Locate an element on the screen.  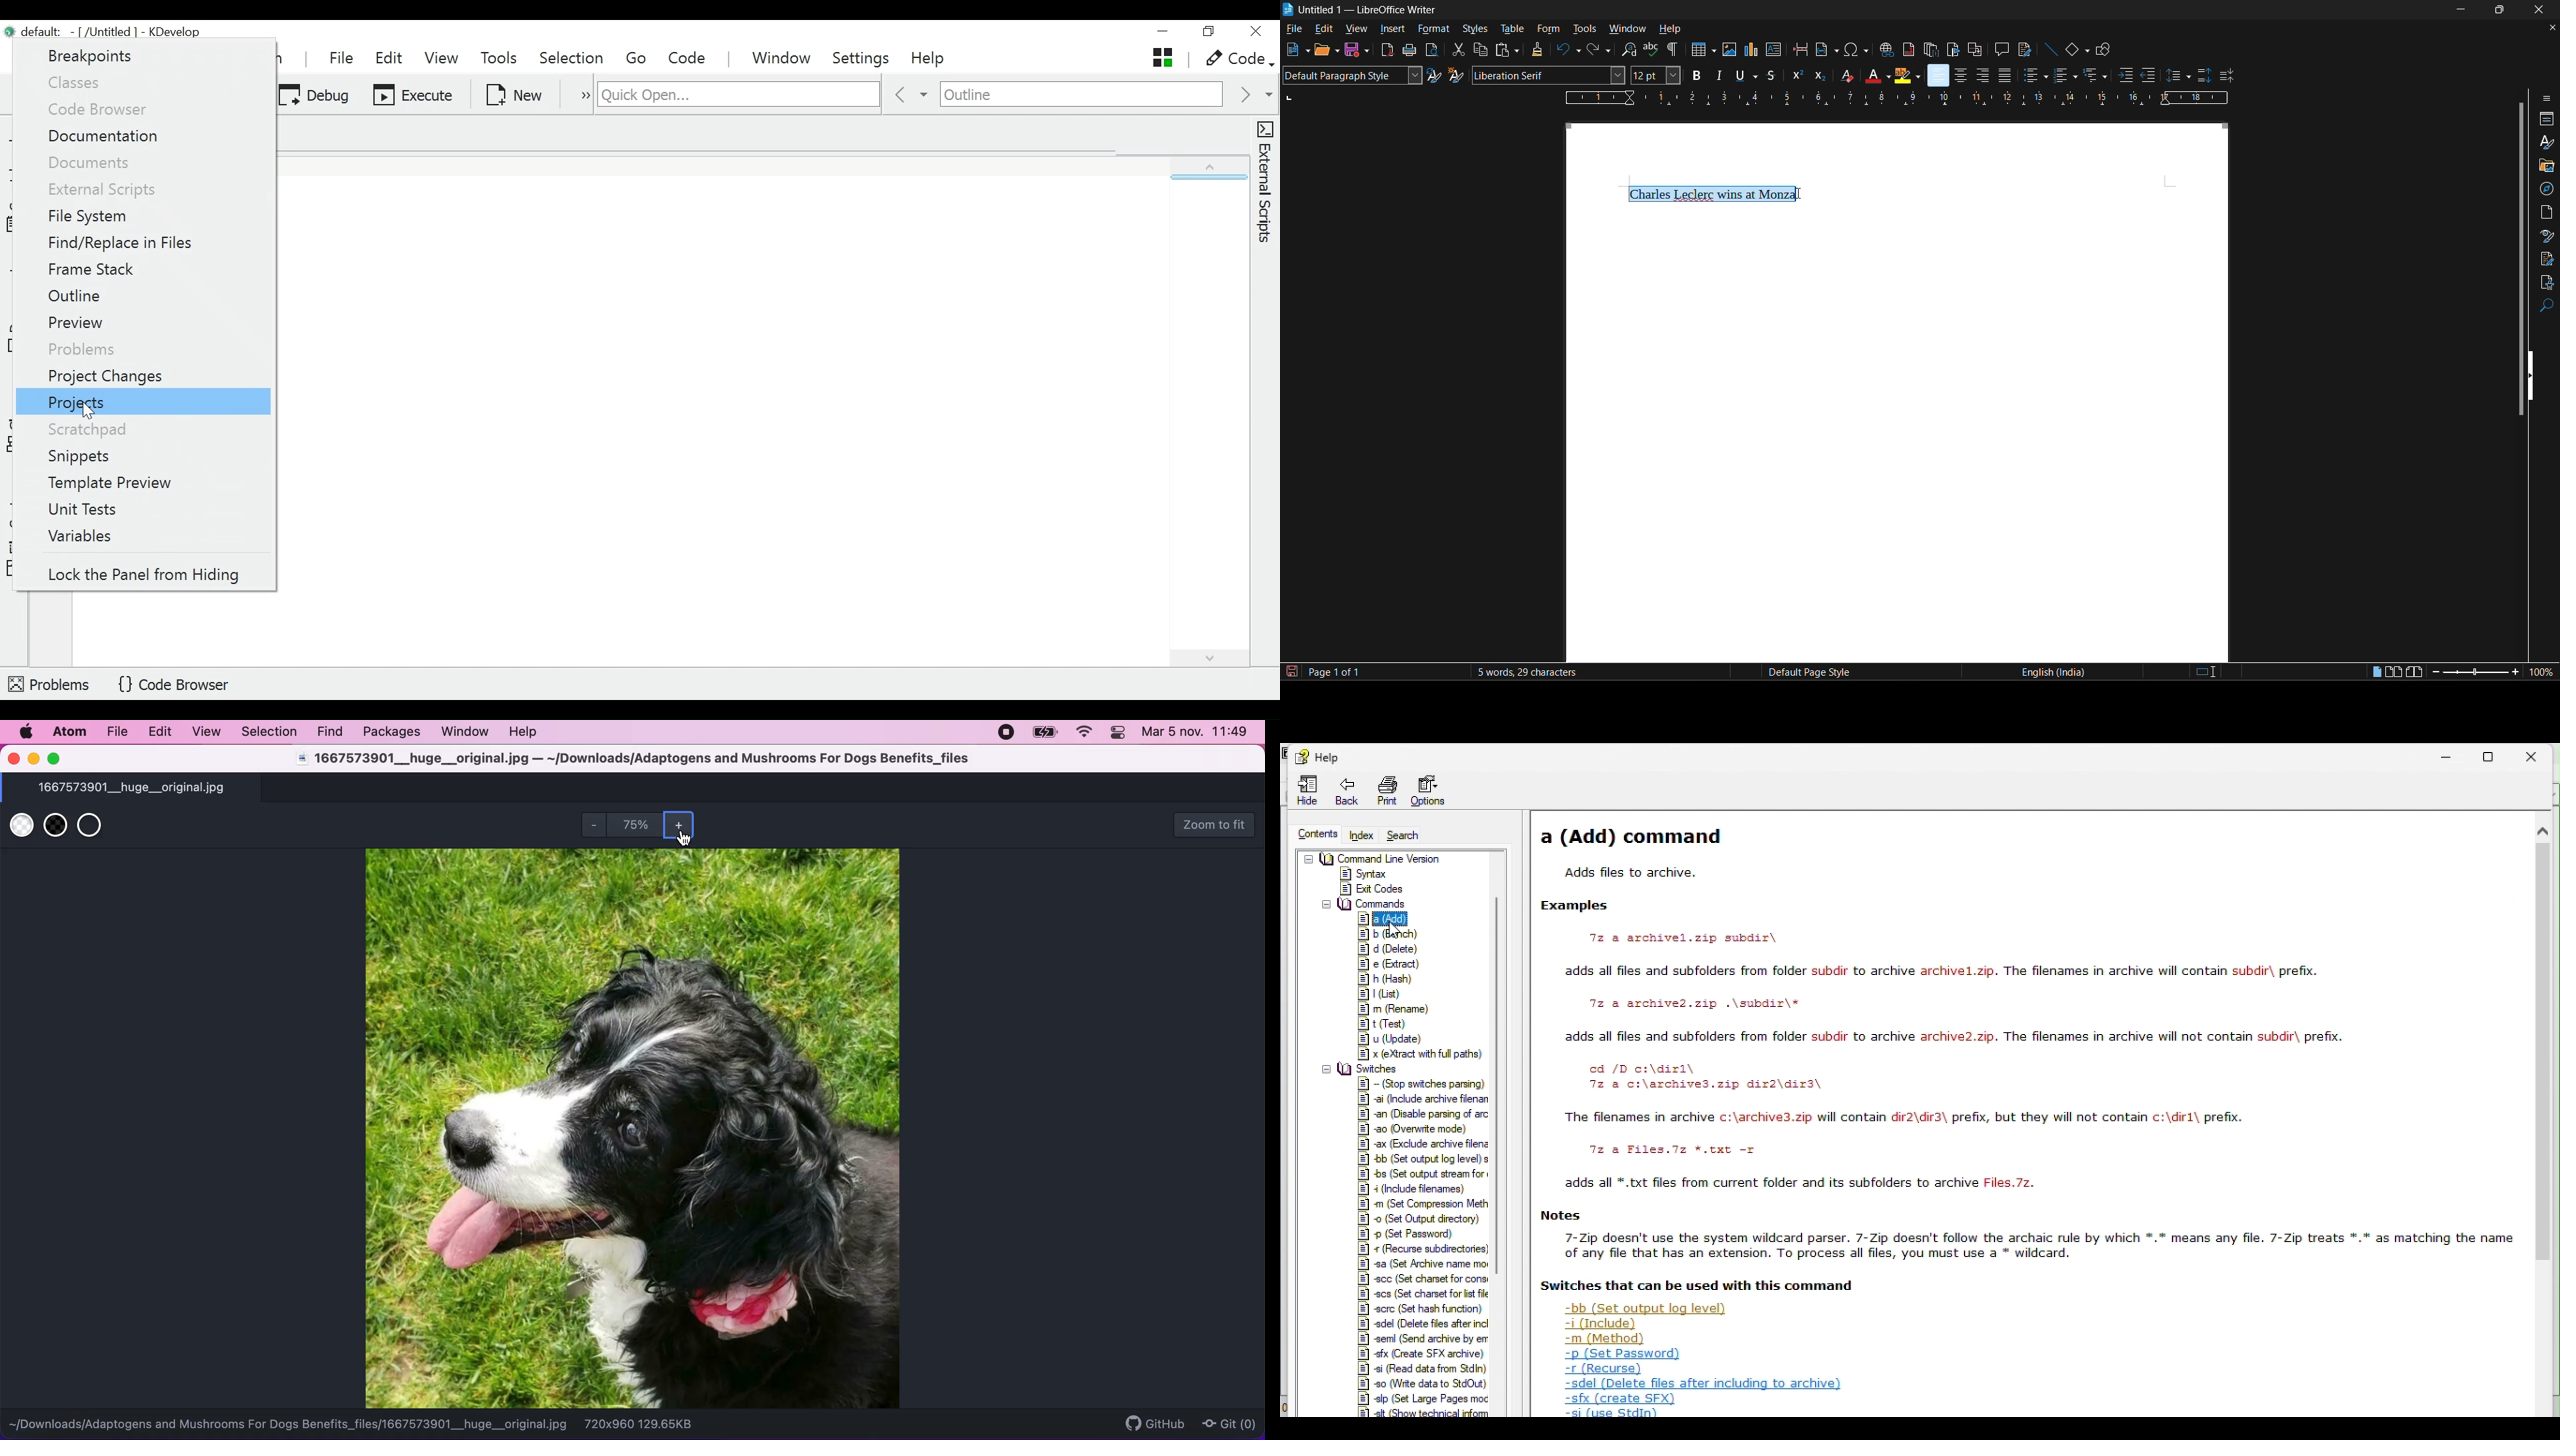
strikethorugh is located at coordinates (1771, 76).